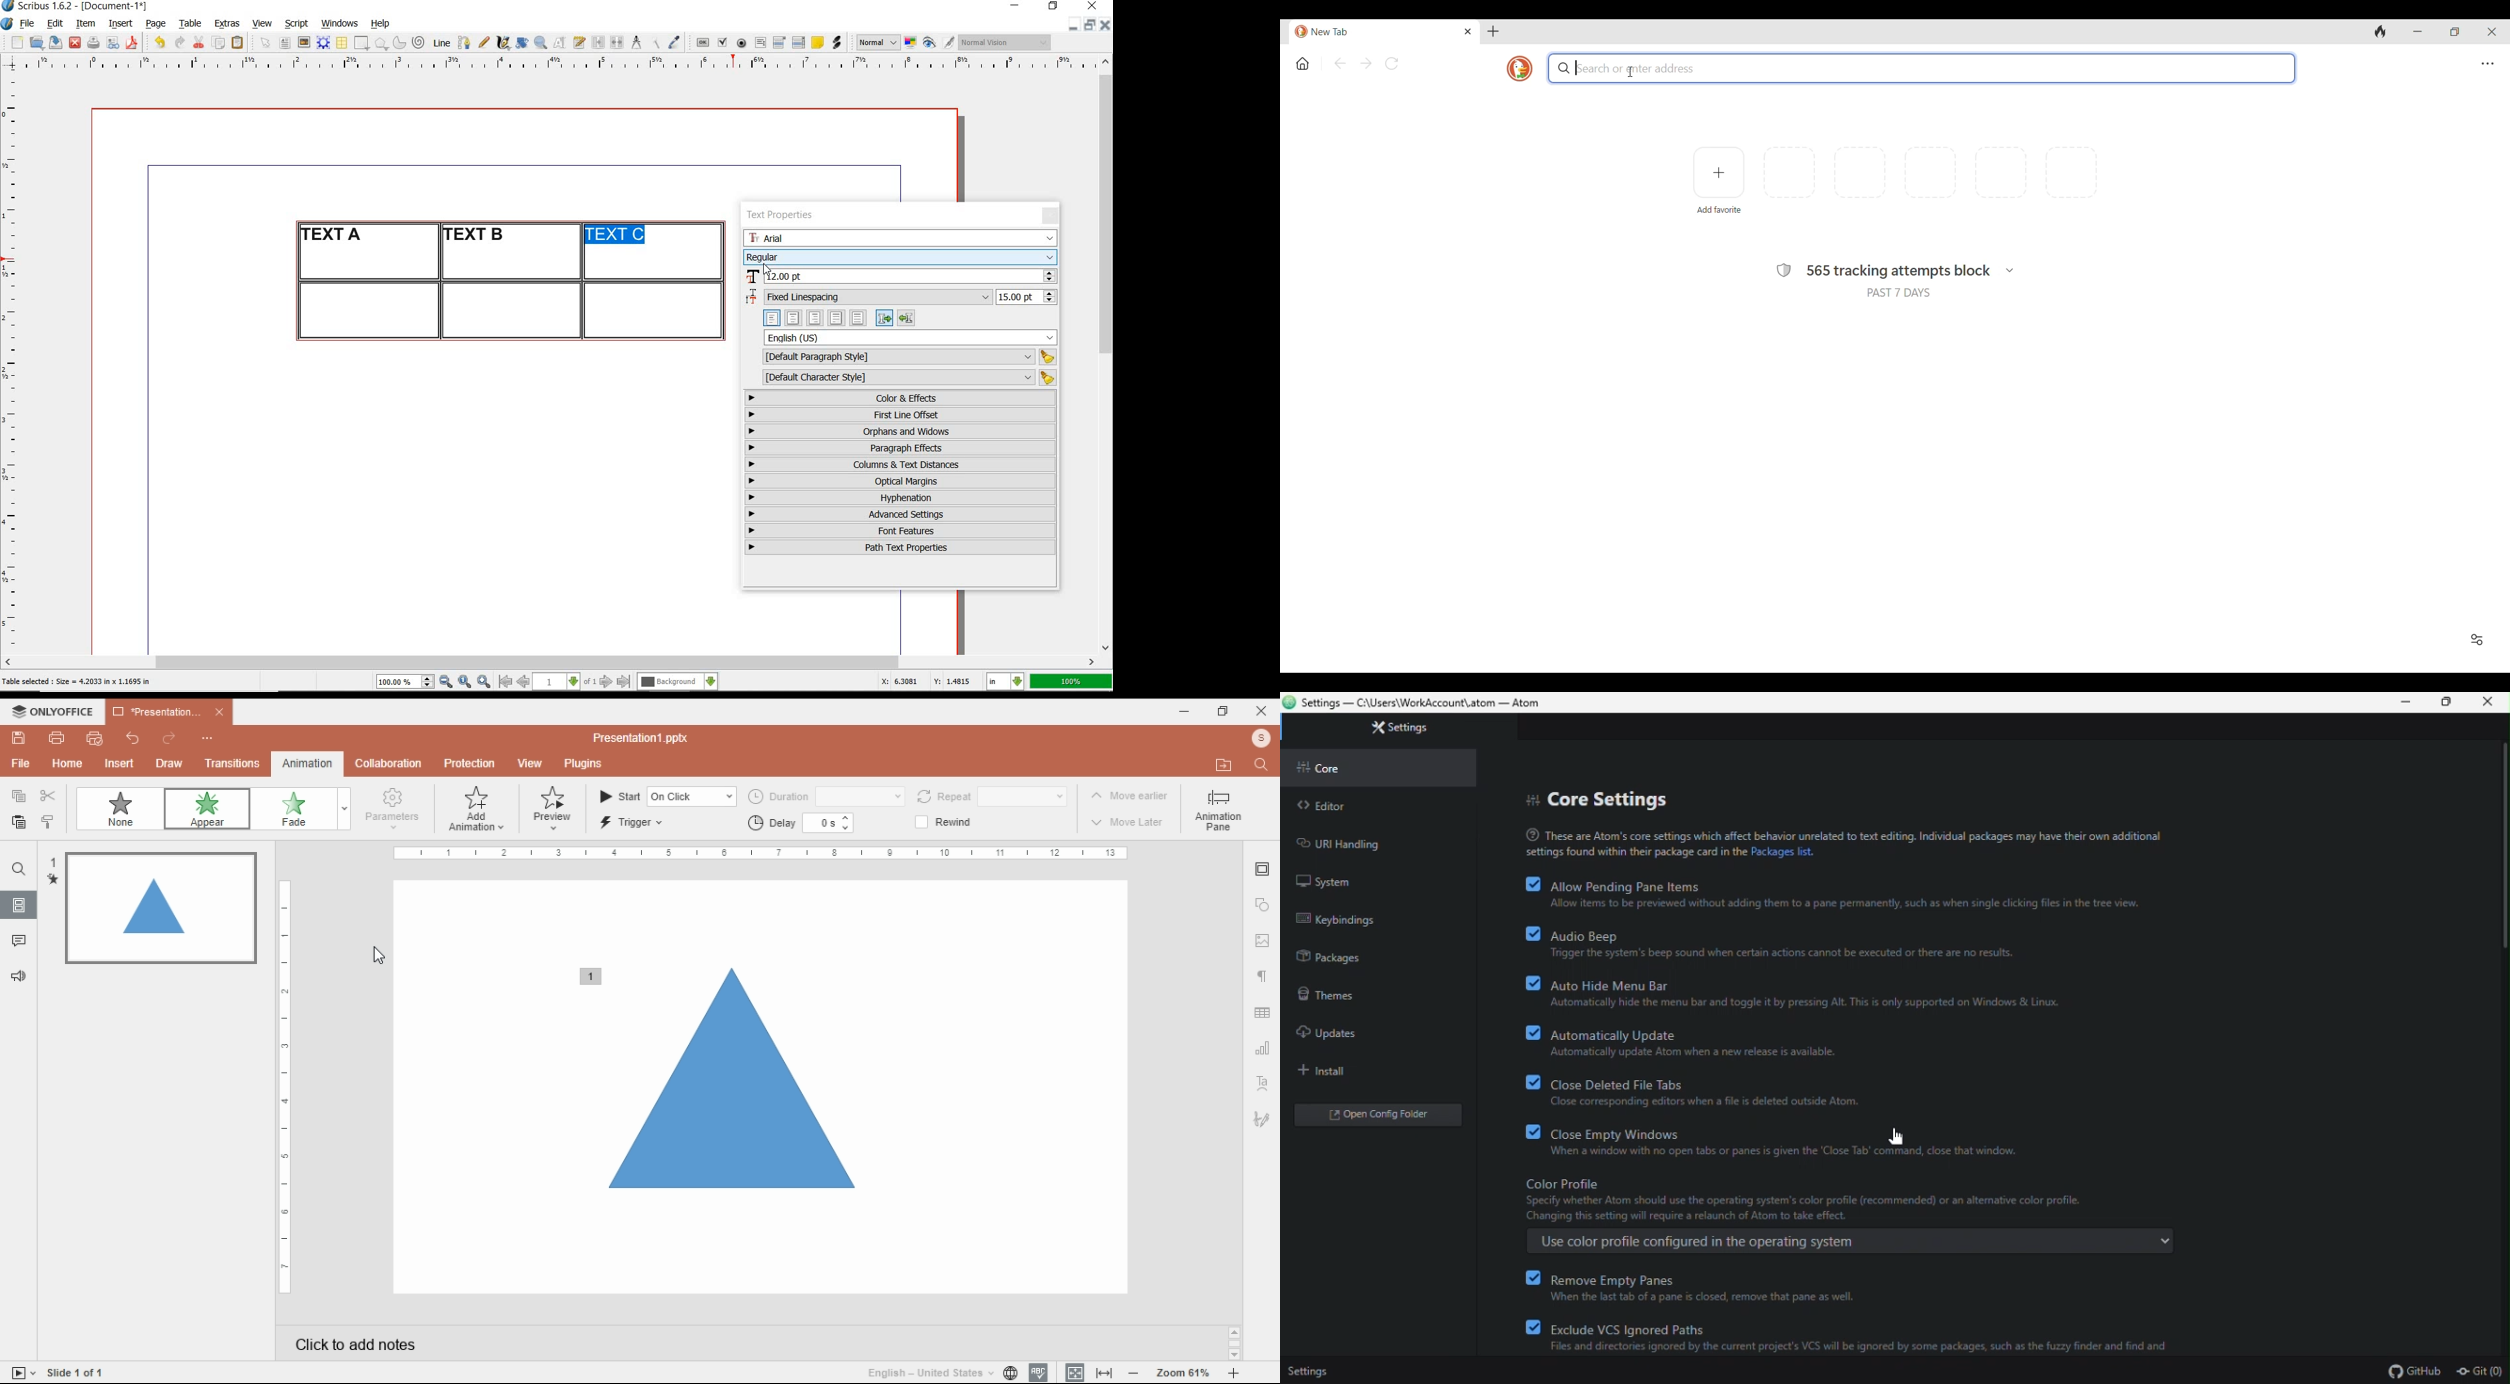 The image size is (2520, 1400). I want to click on Typing cursor, so click(1575, 68).